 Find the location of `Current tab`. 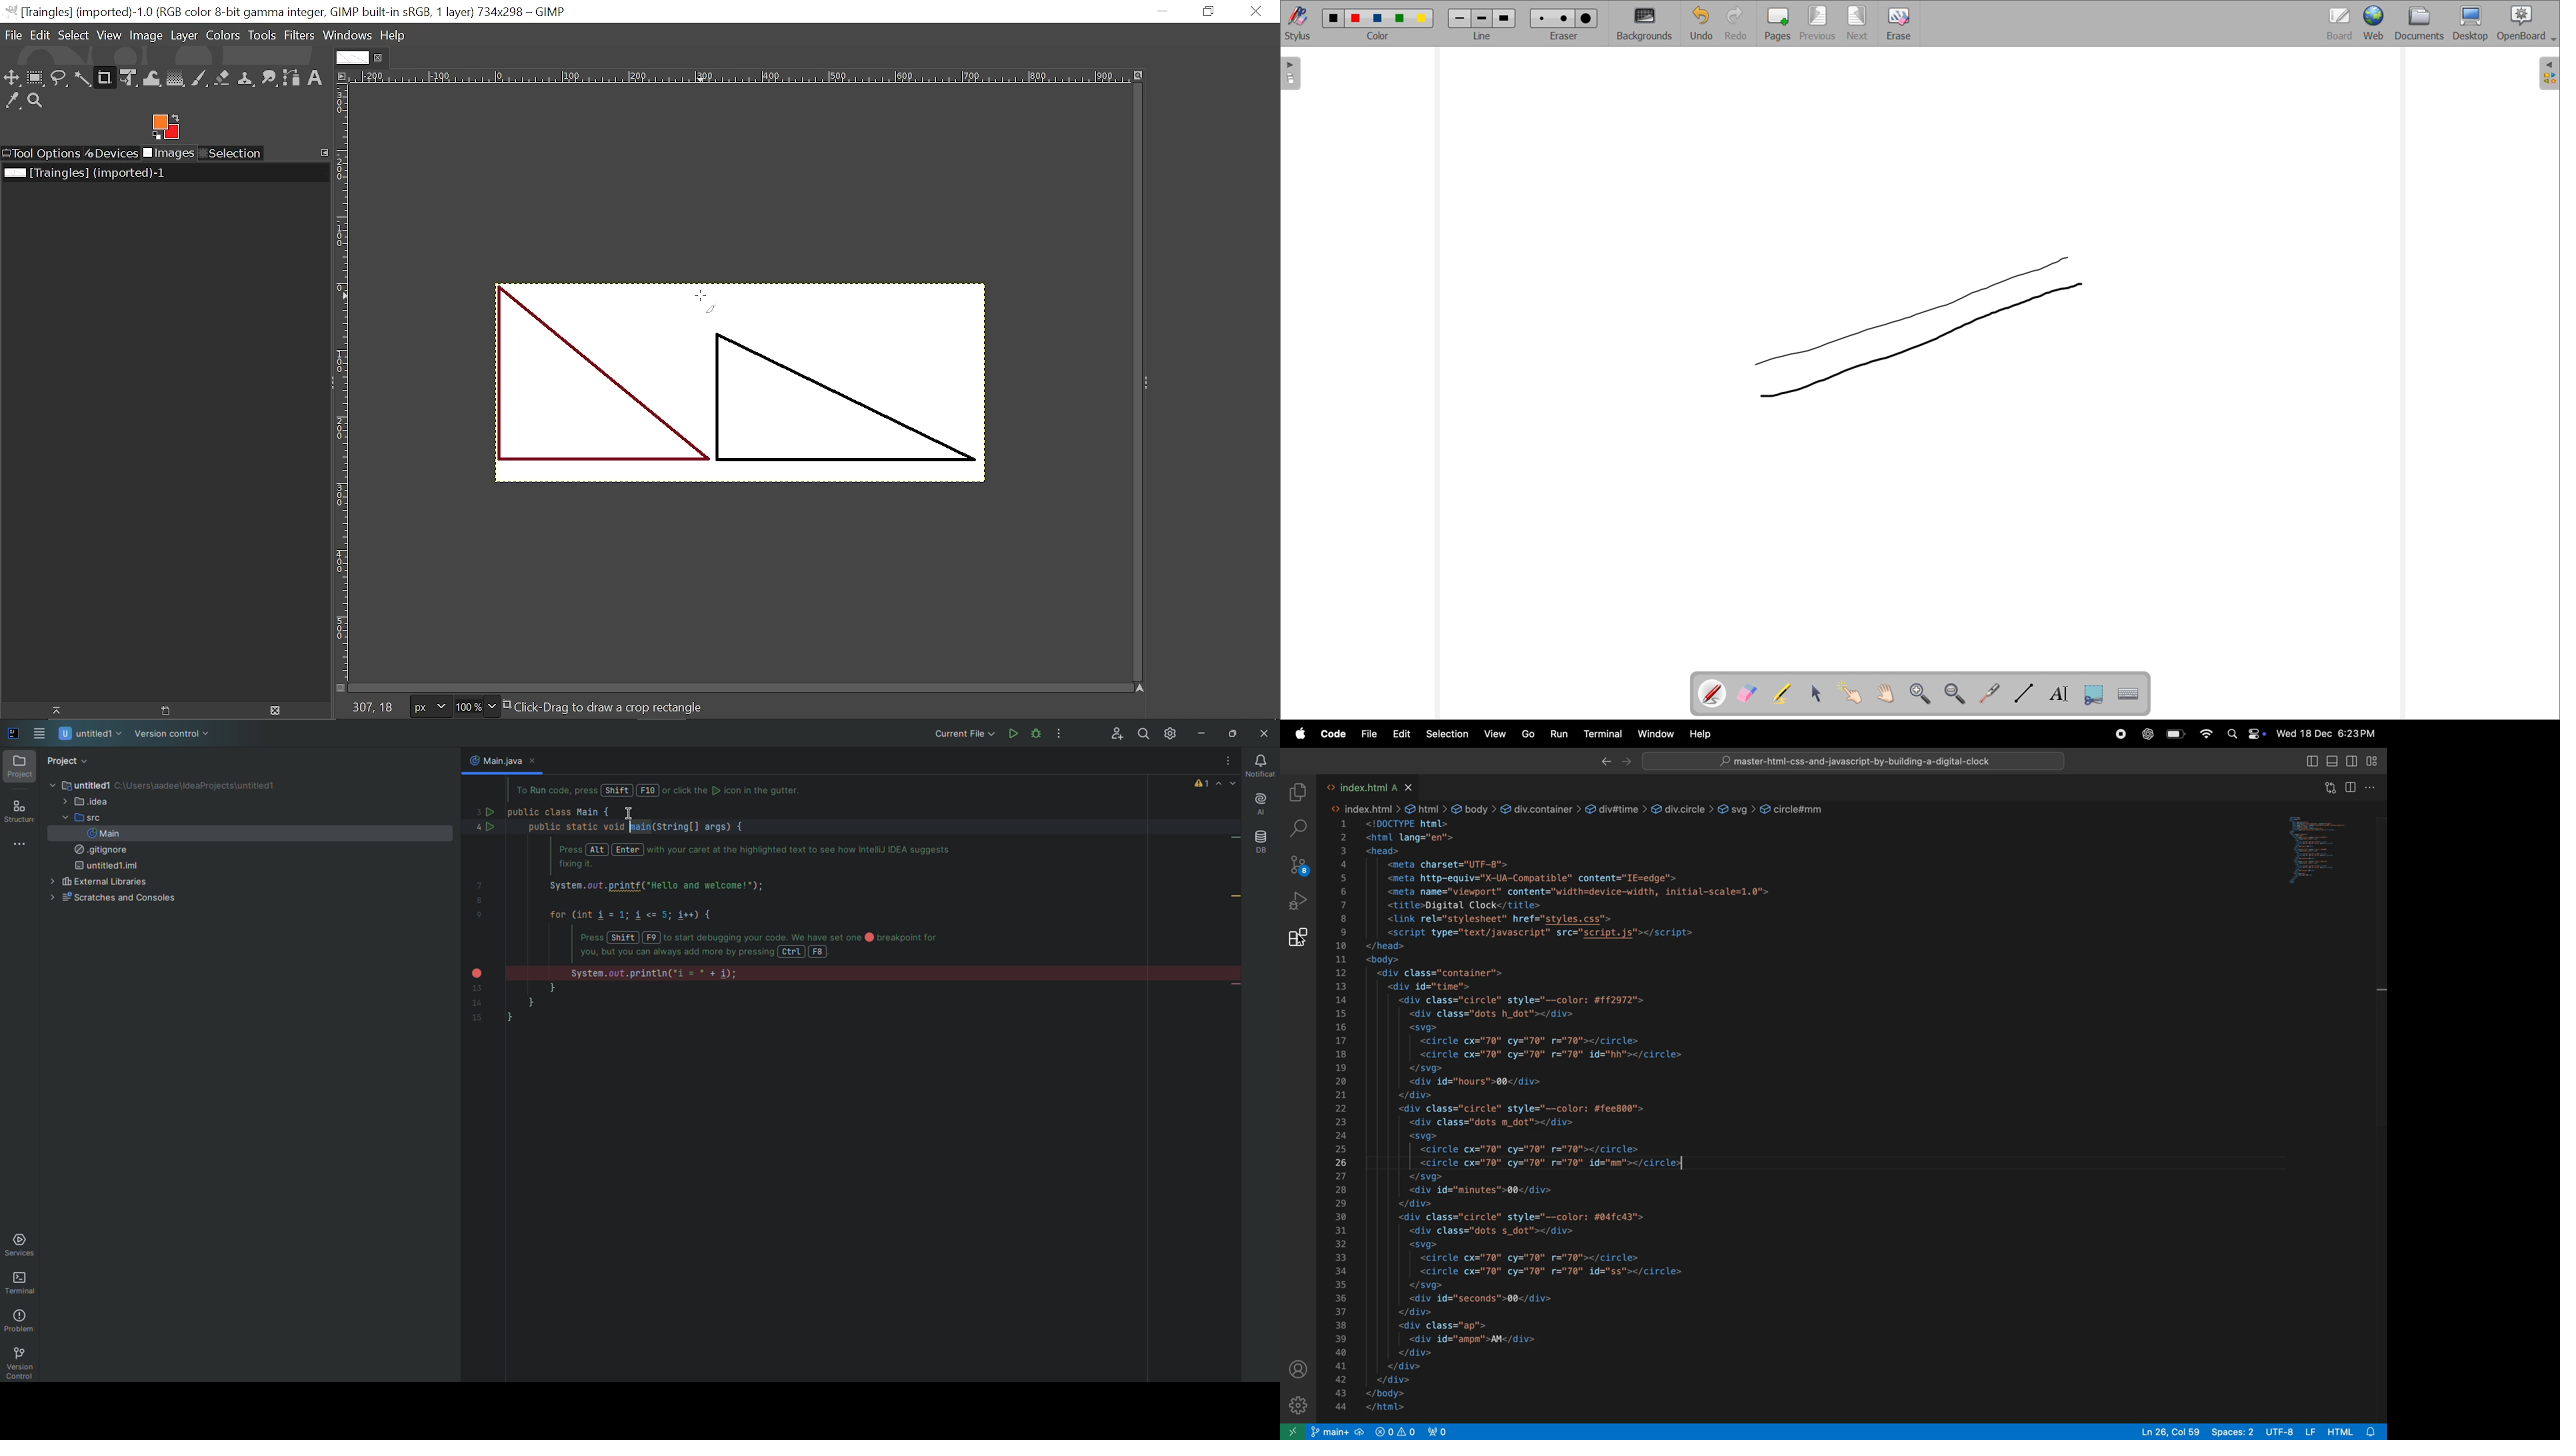

Current tab is located at coordinates (350, 57).